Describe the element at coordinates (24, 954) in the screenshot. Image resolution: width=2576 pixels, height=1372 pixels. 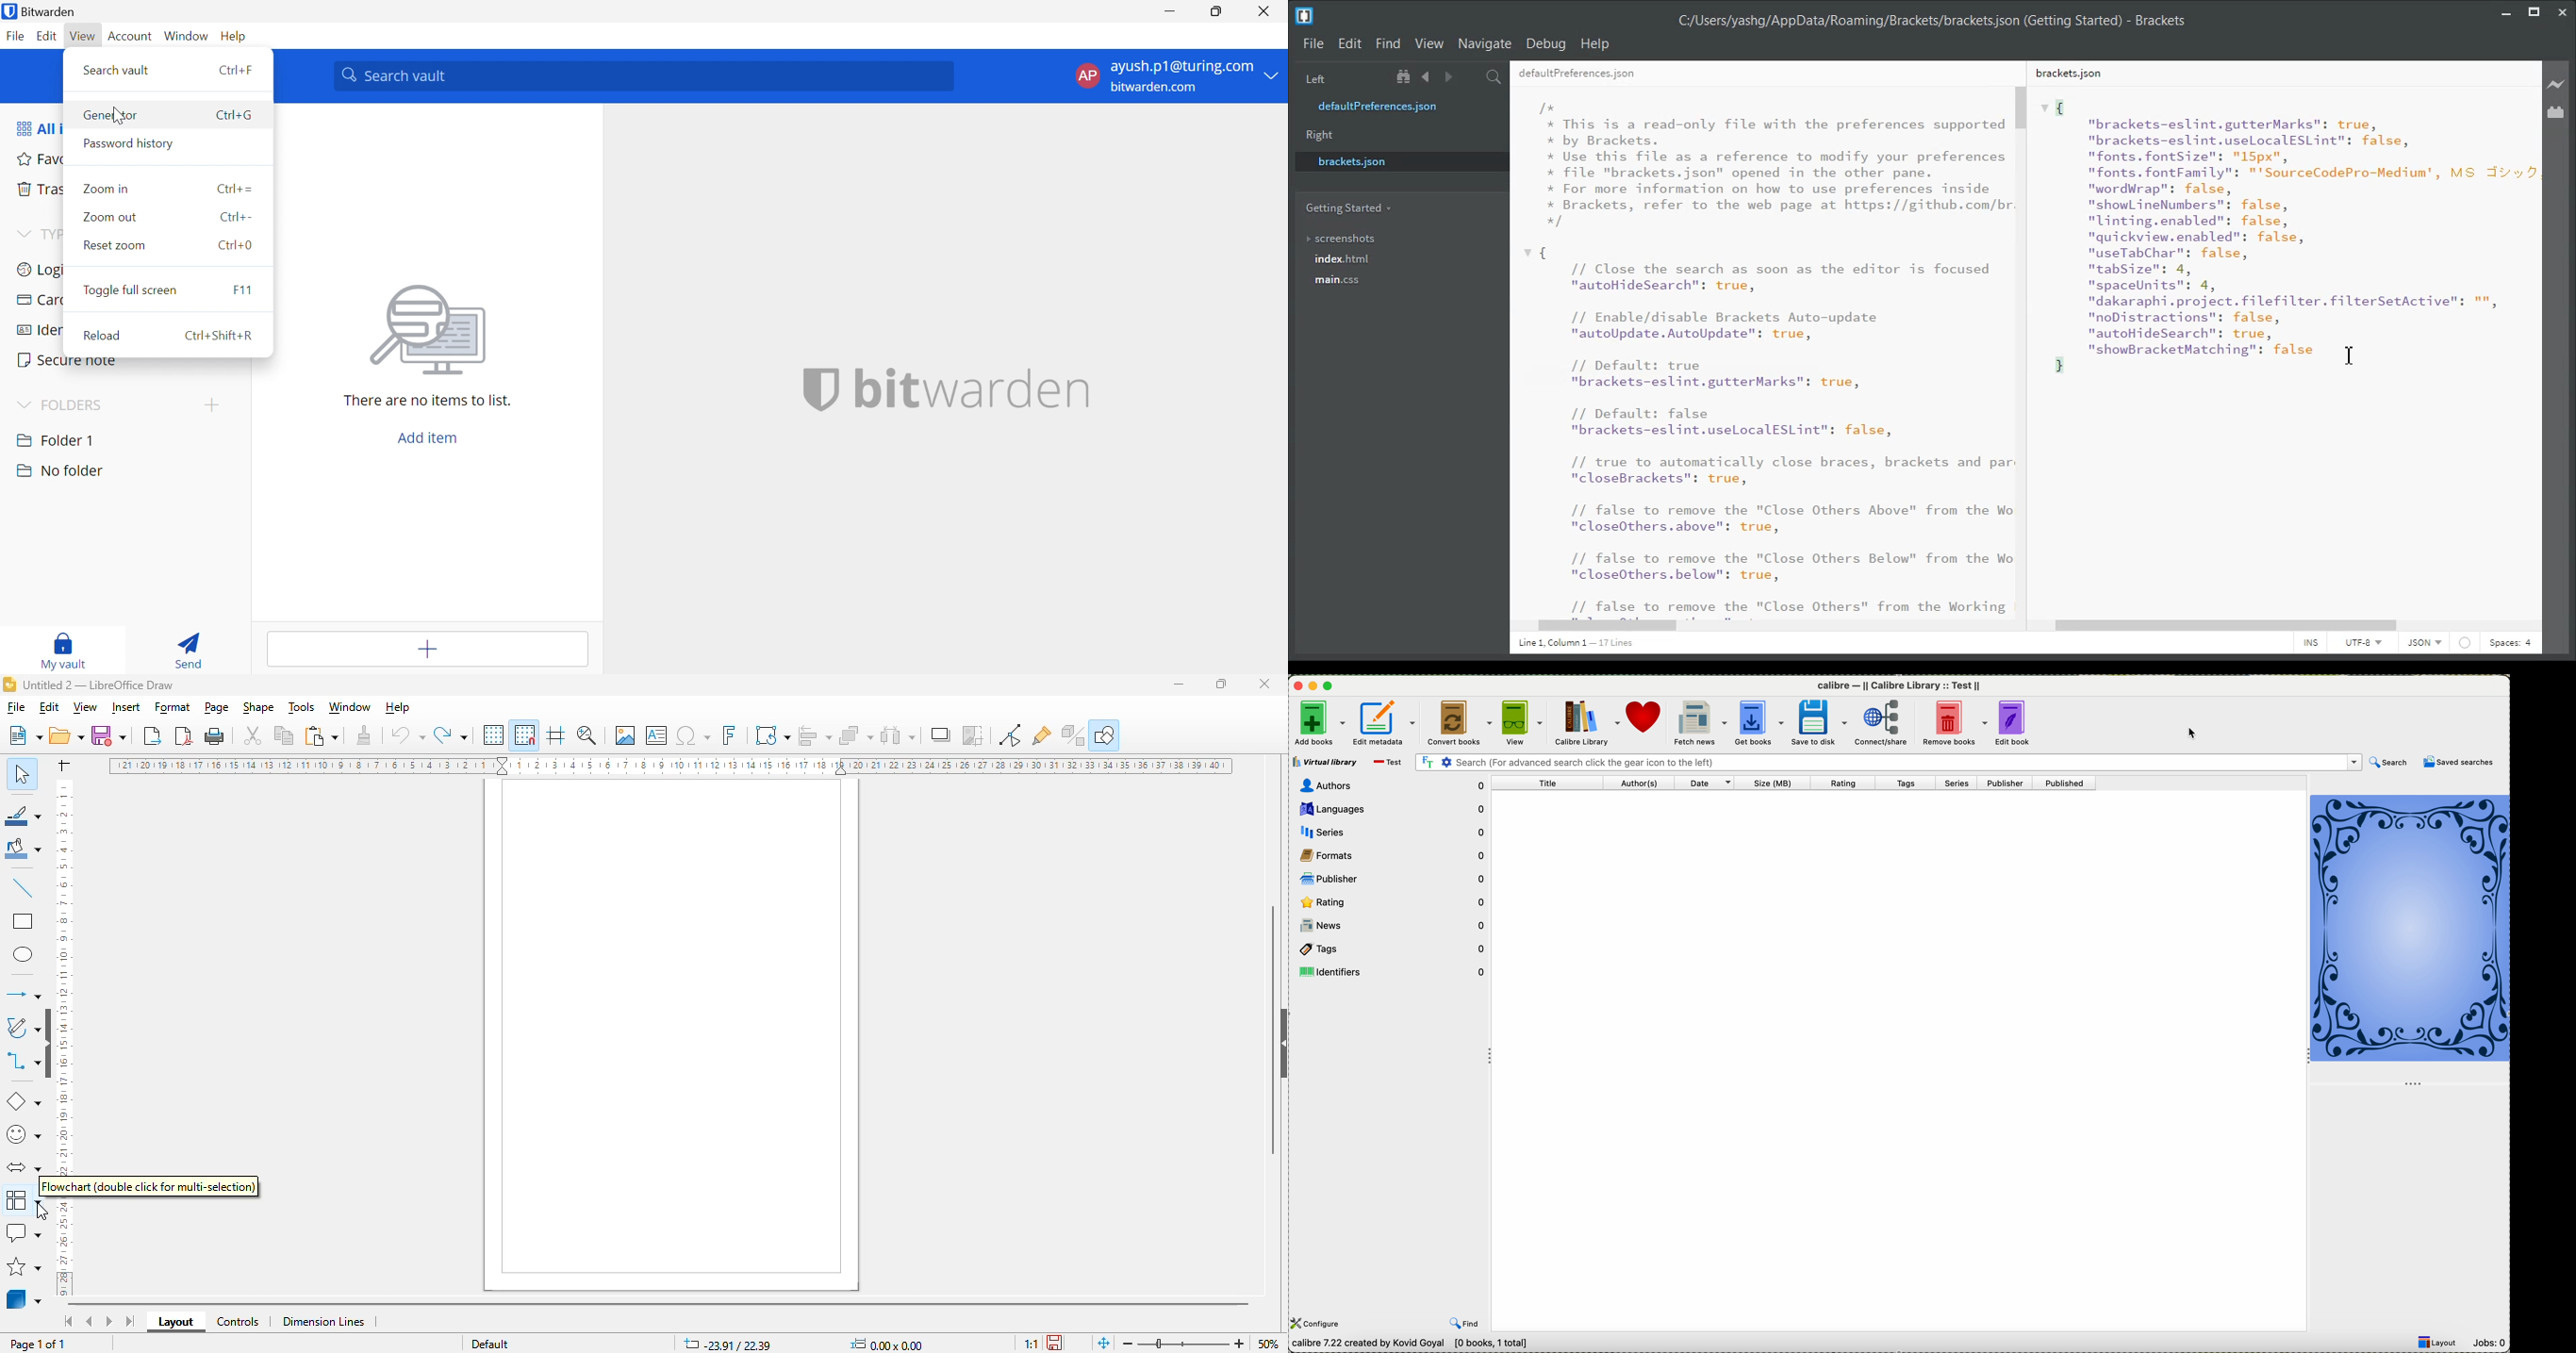
I see `ellipse` at that location.